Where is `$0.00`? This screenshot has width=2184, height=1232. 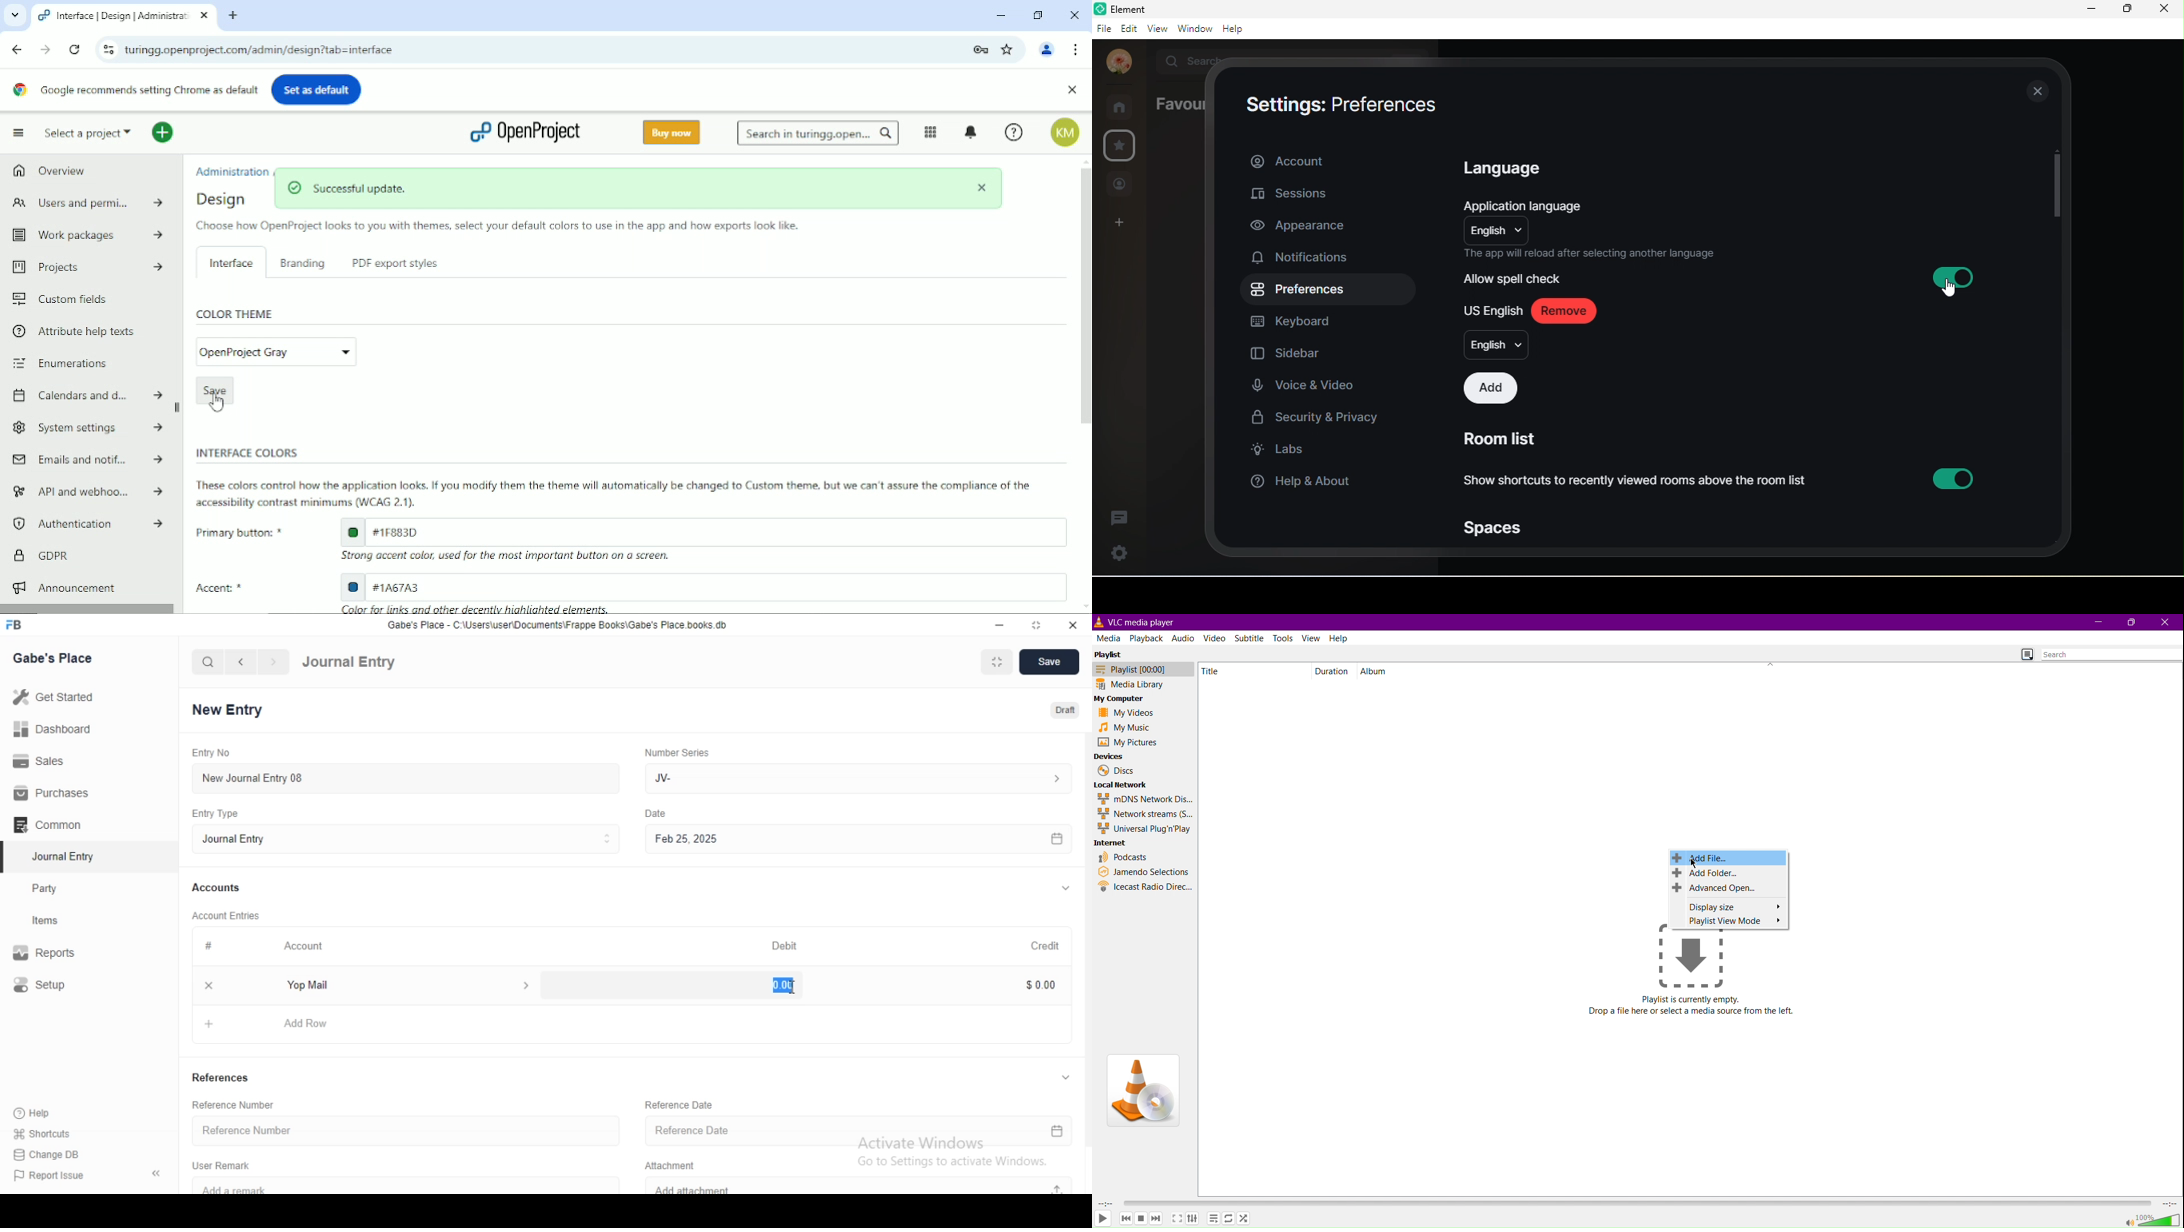
$0.00 is located at coordinates (1032, 984).